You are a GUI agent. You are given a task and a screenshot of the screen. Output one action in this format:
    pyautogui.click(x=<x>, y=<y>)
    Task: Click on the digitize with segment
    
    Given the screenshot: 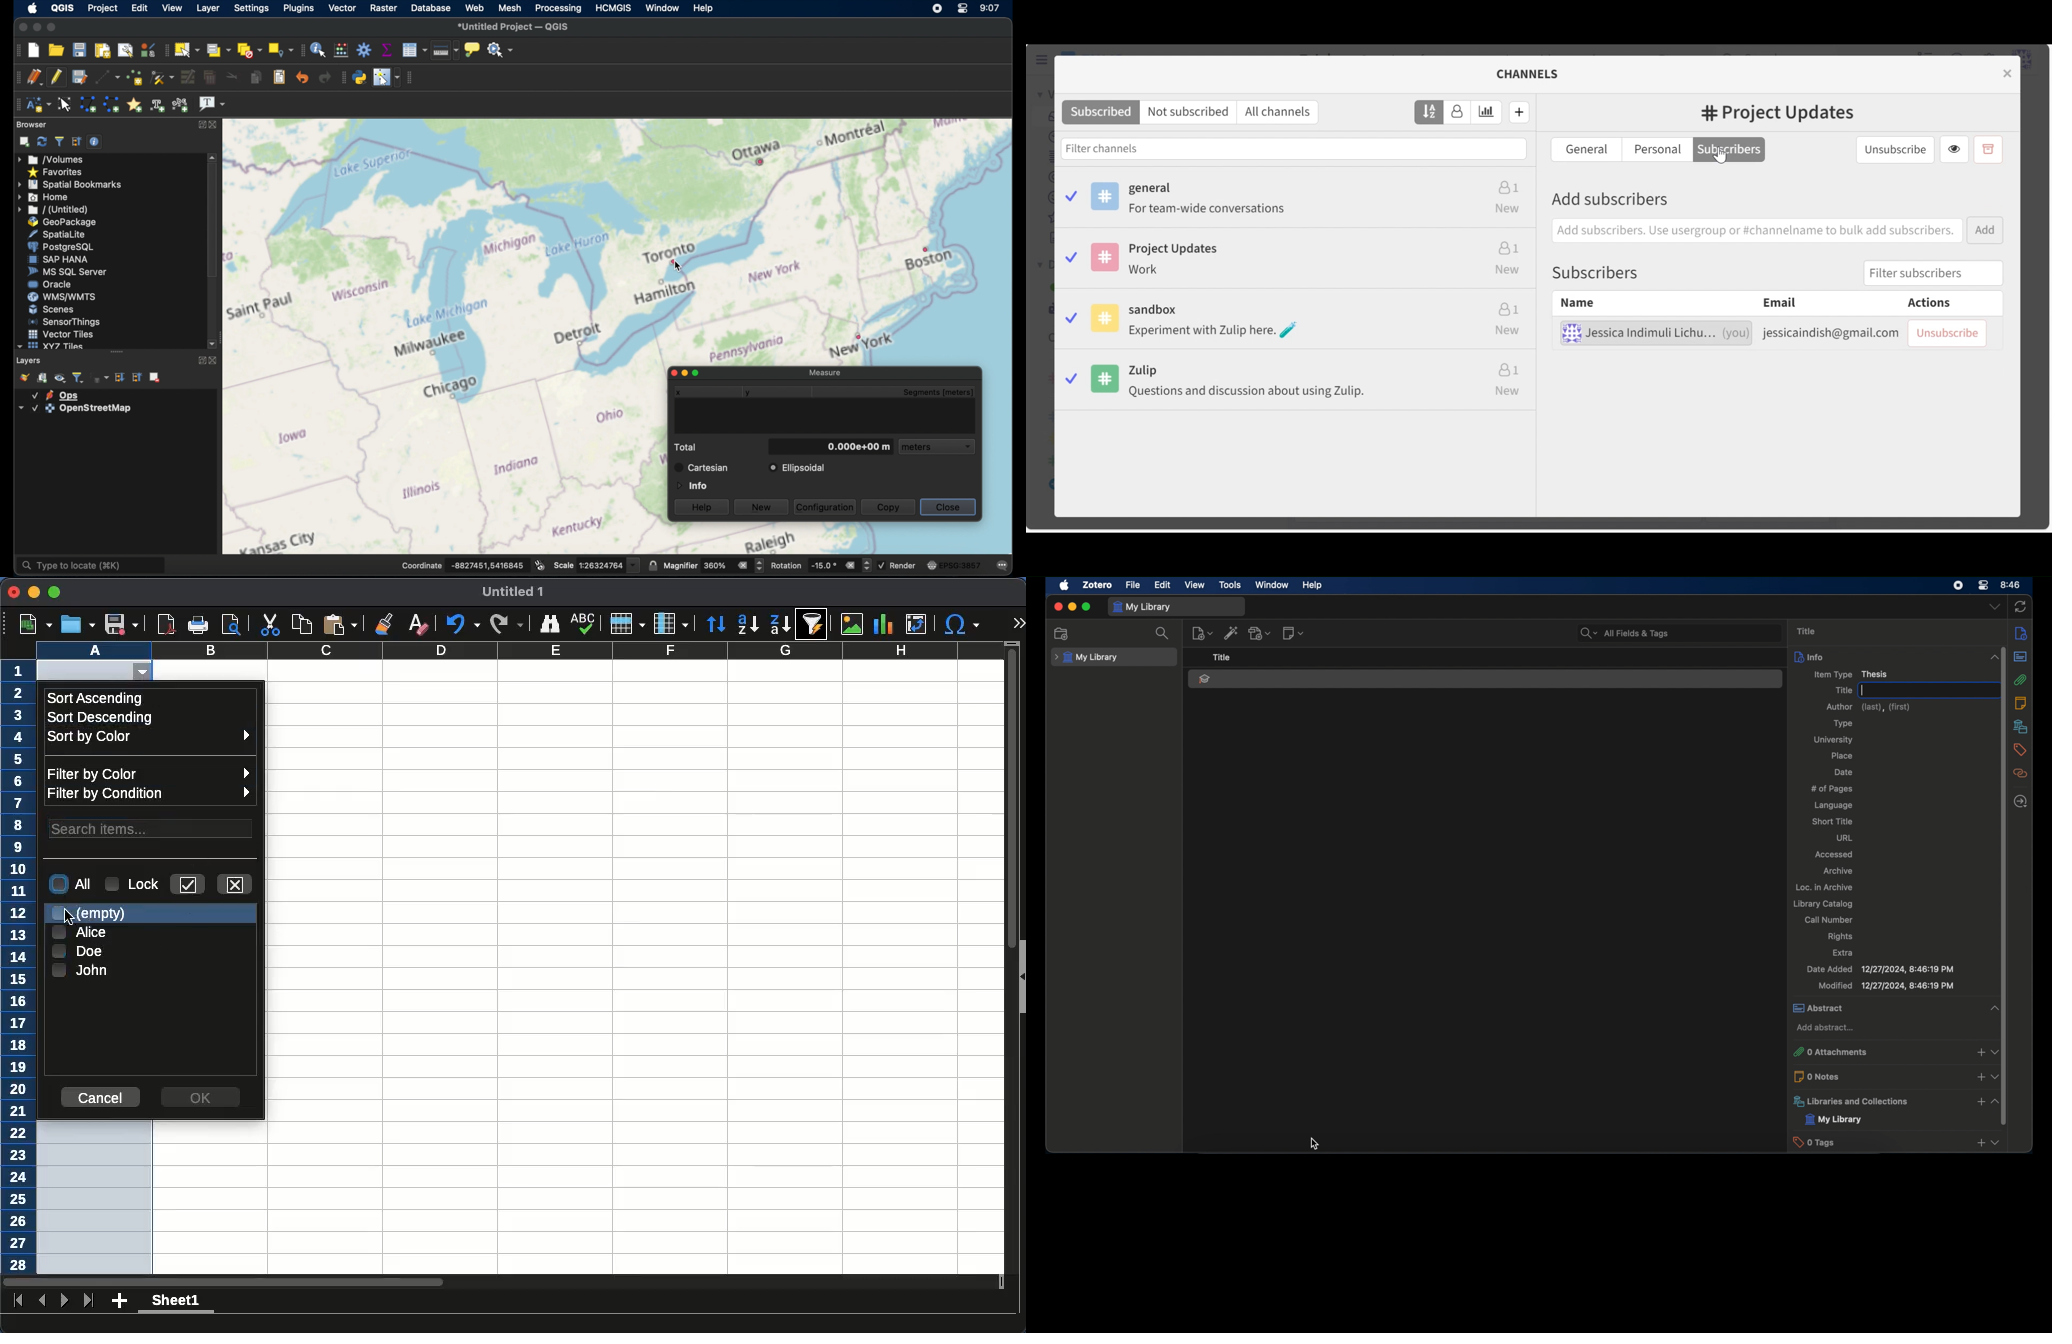 What is the action you would take?
    pyautogui.click(x=107, y=76)
    